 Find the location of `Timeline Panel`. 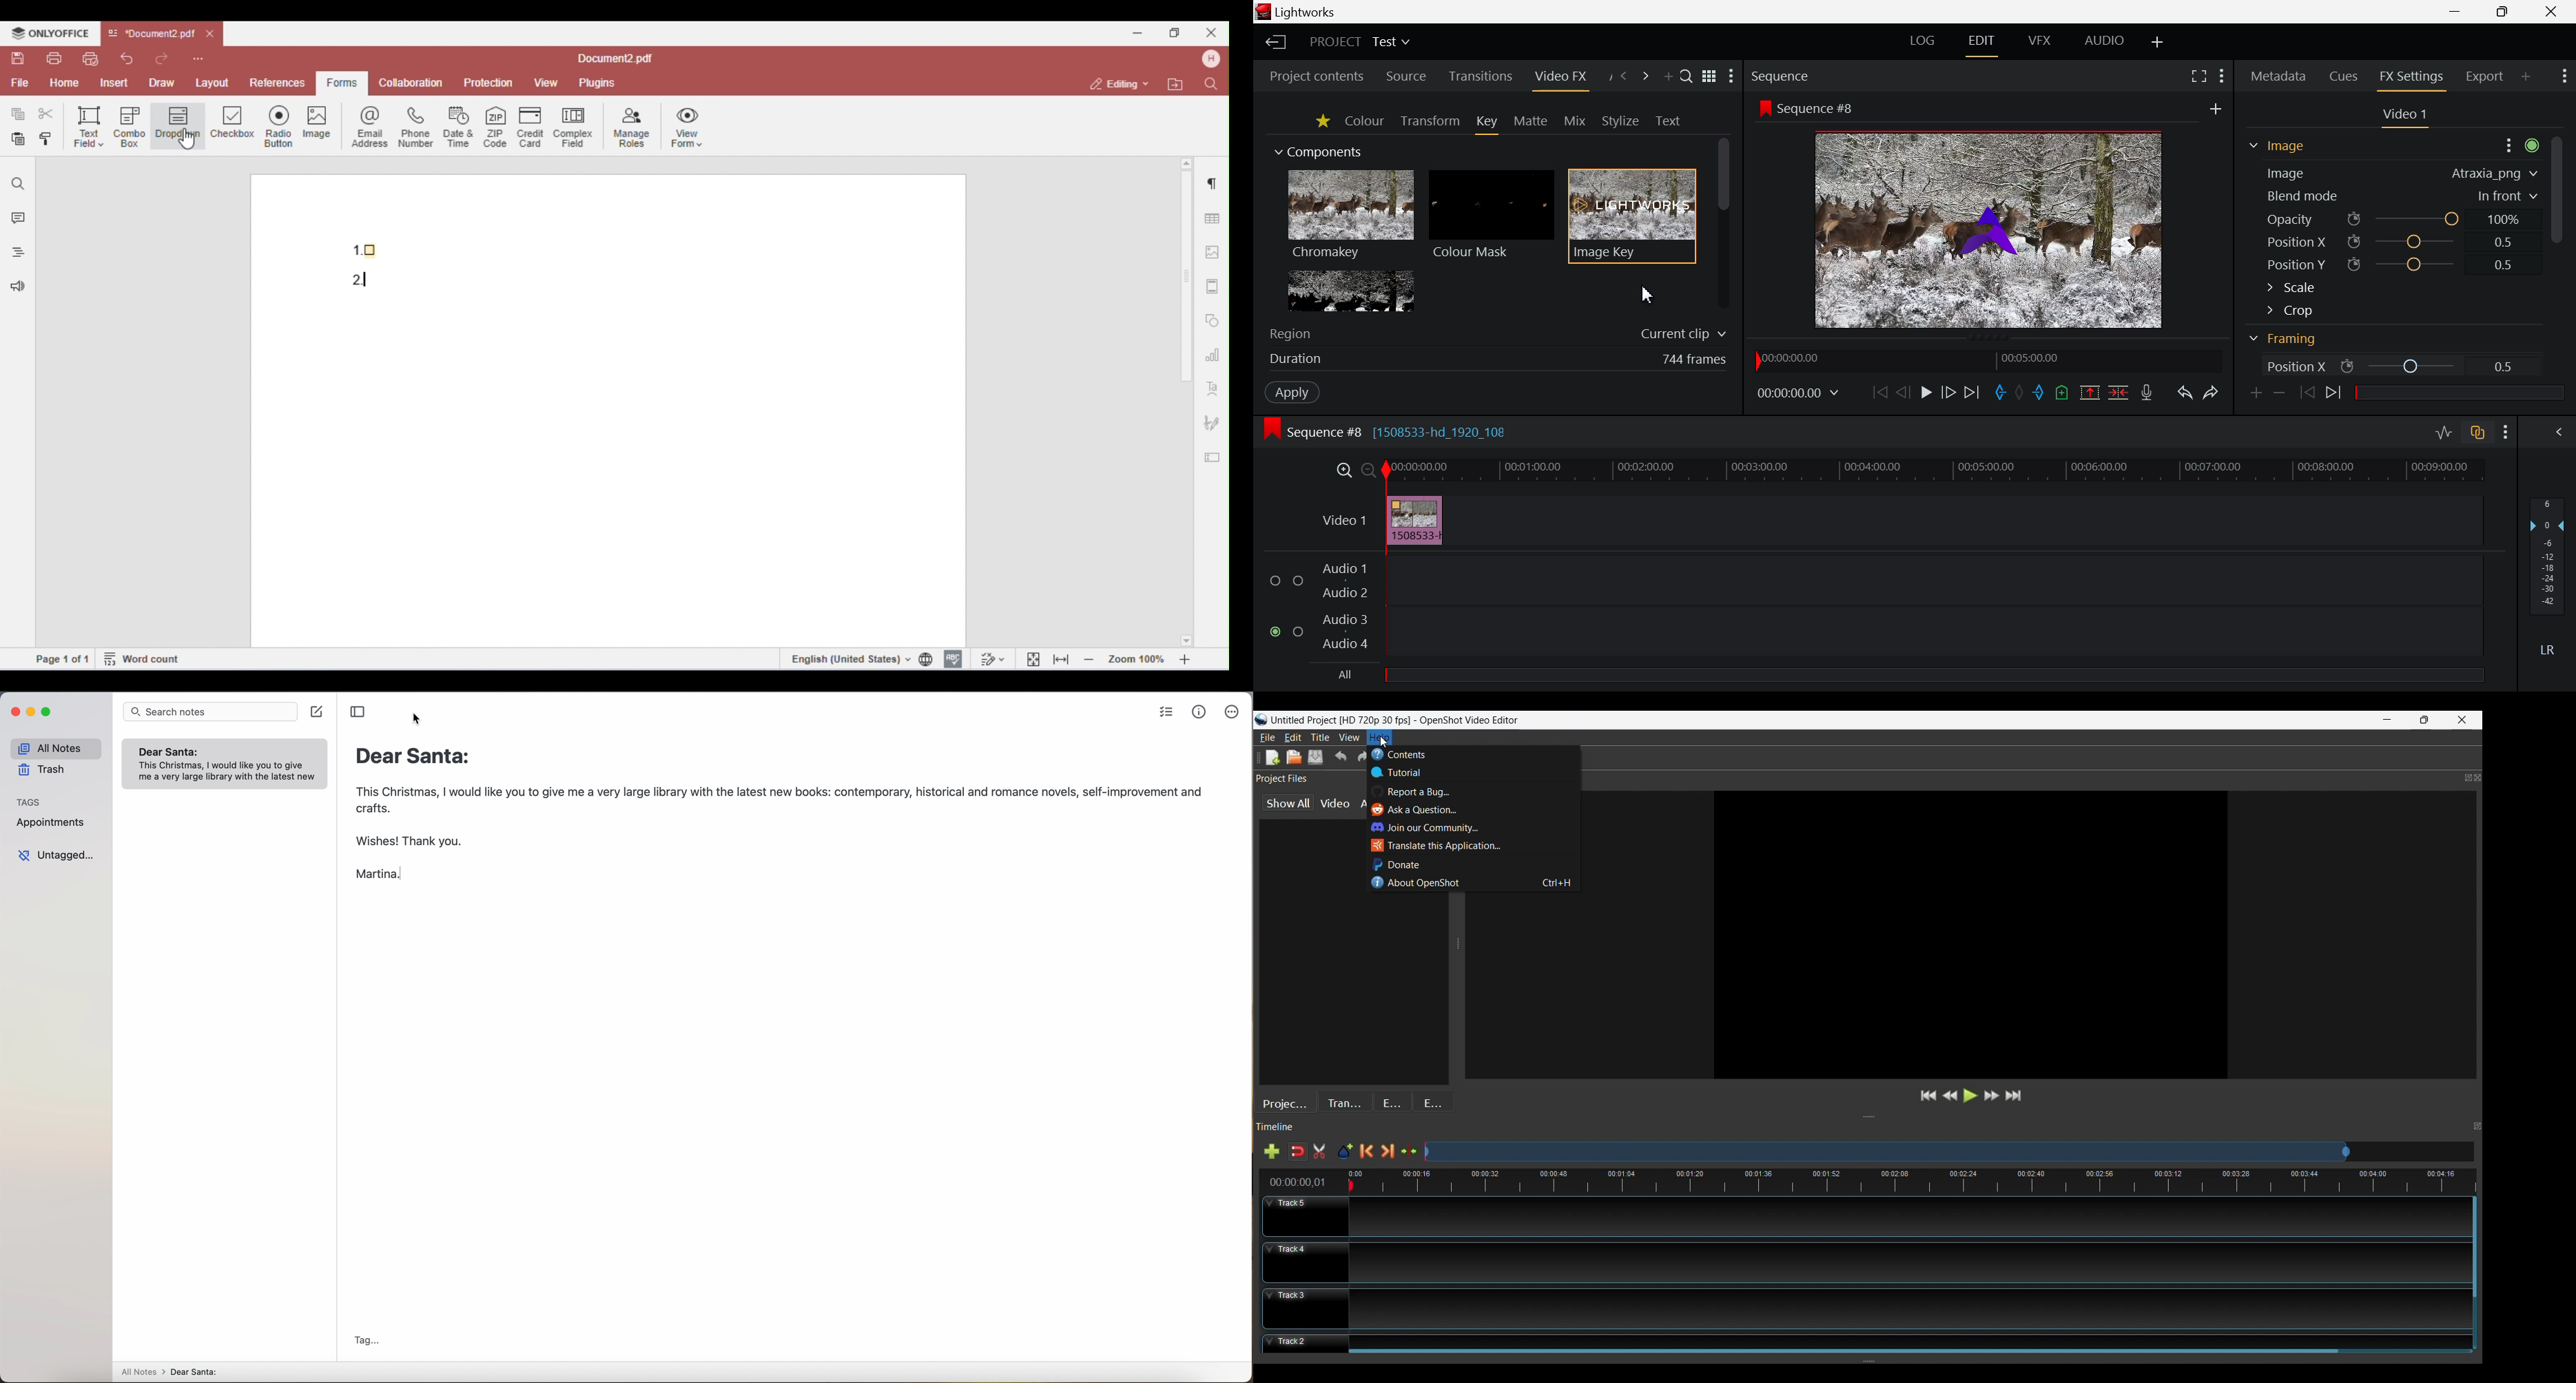

Timeline Panel is located at coordinates (1868, 1128).